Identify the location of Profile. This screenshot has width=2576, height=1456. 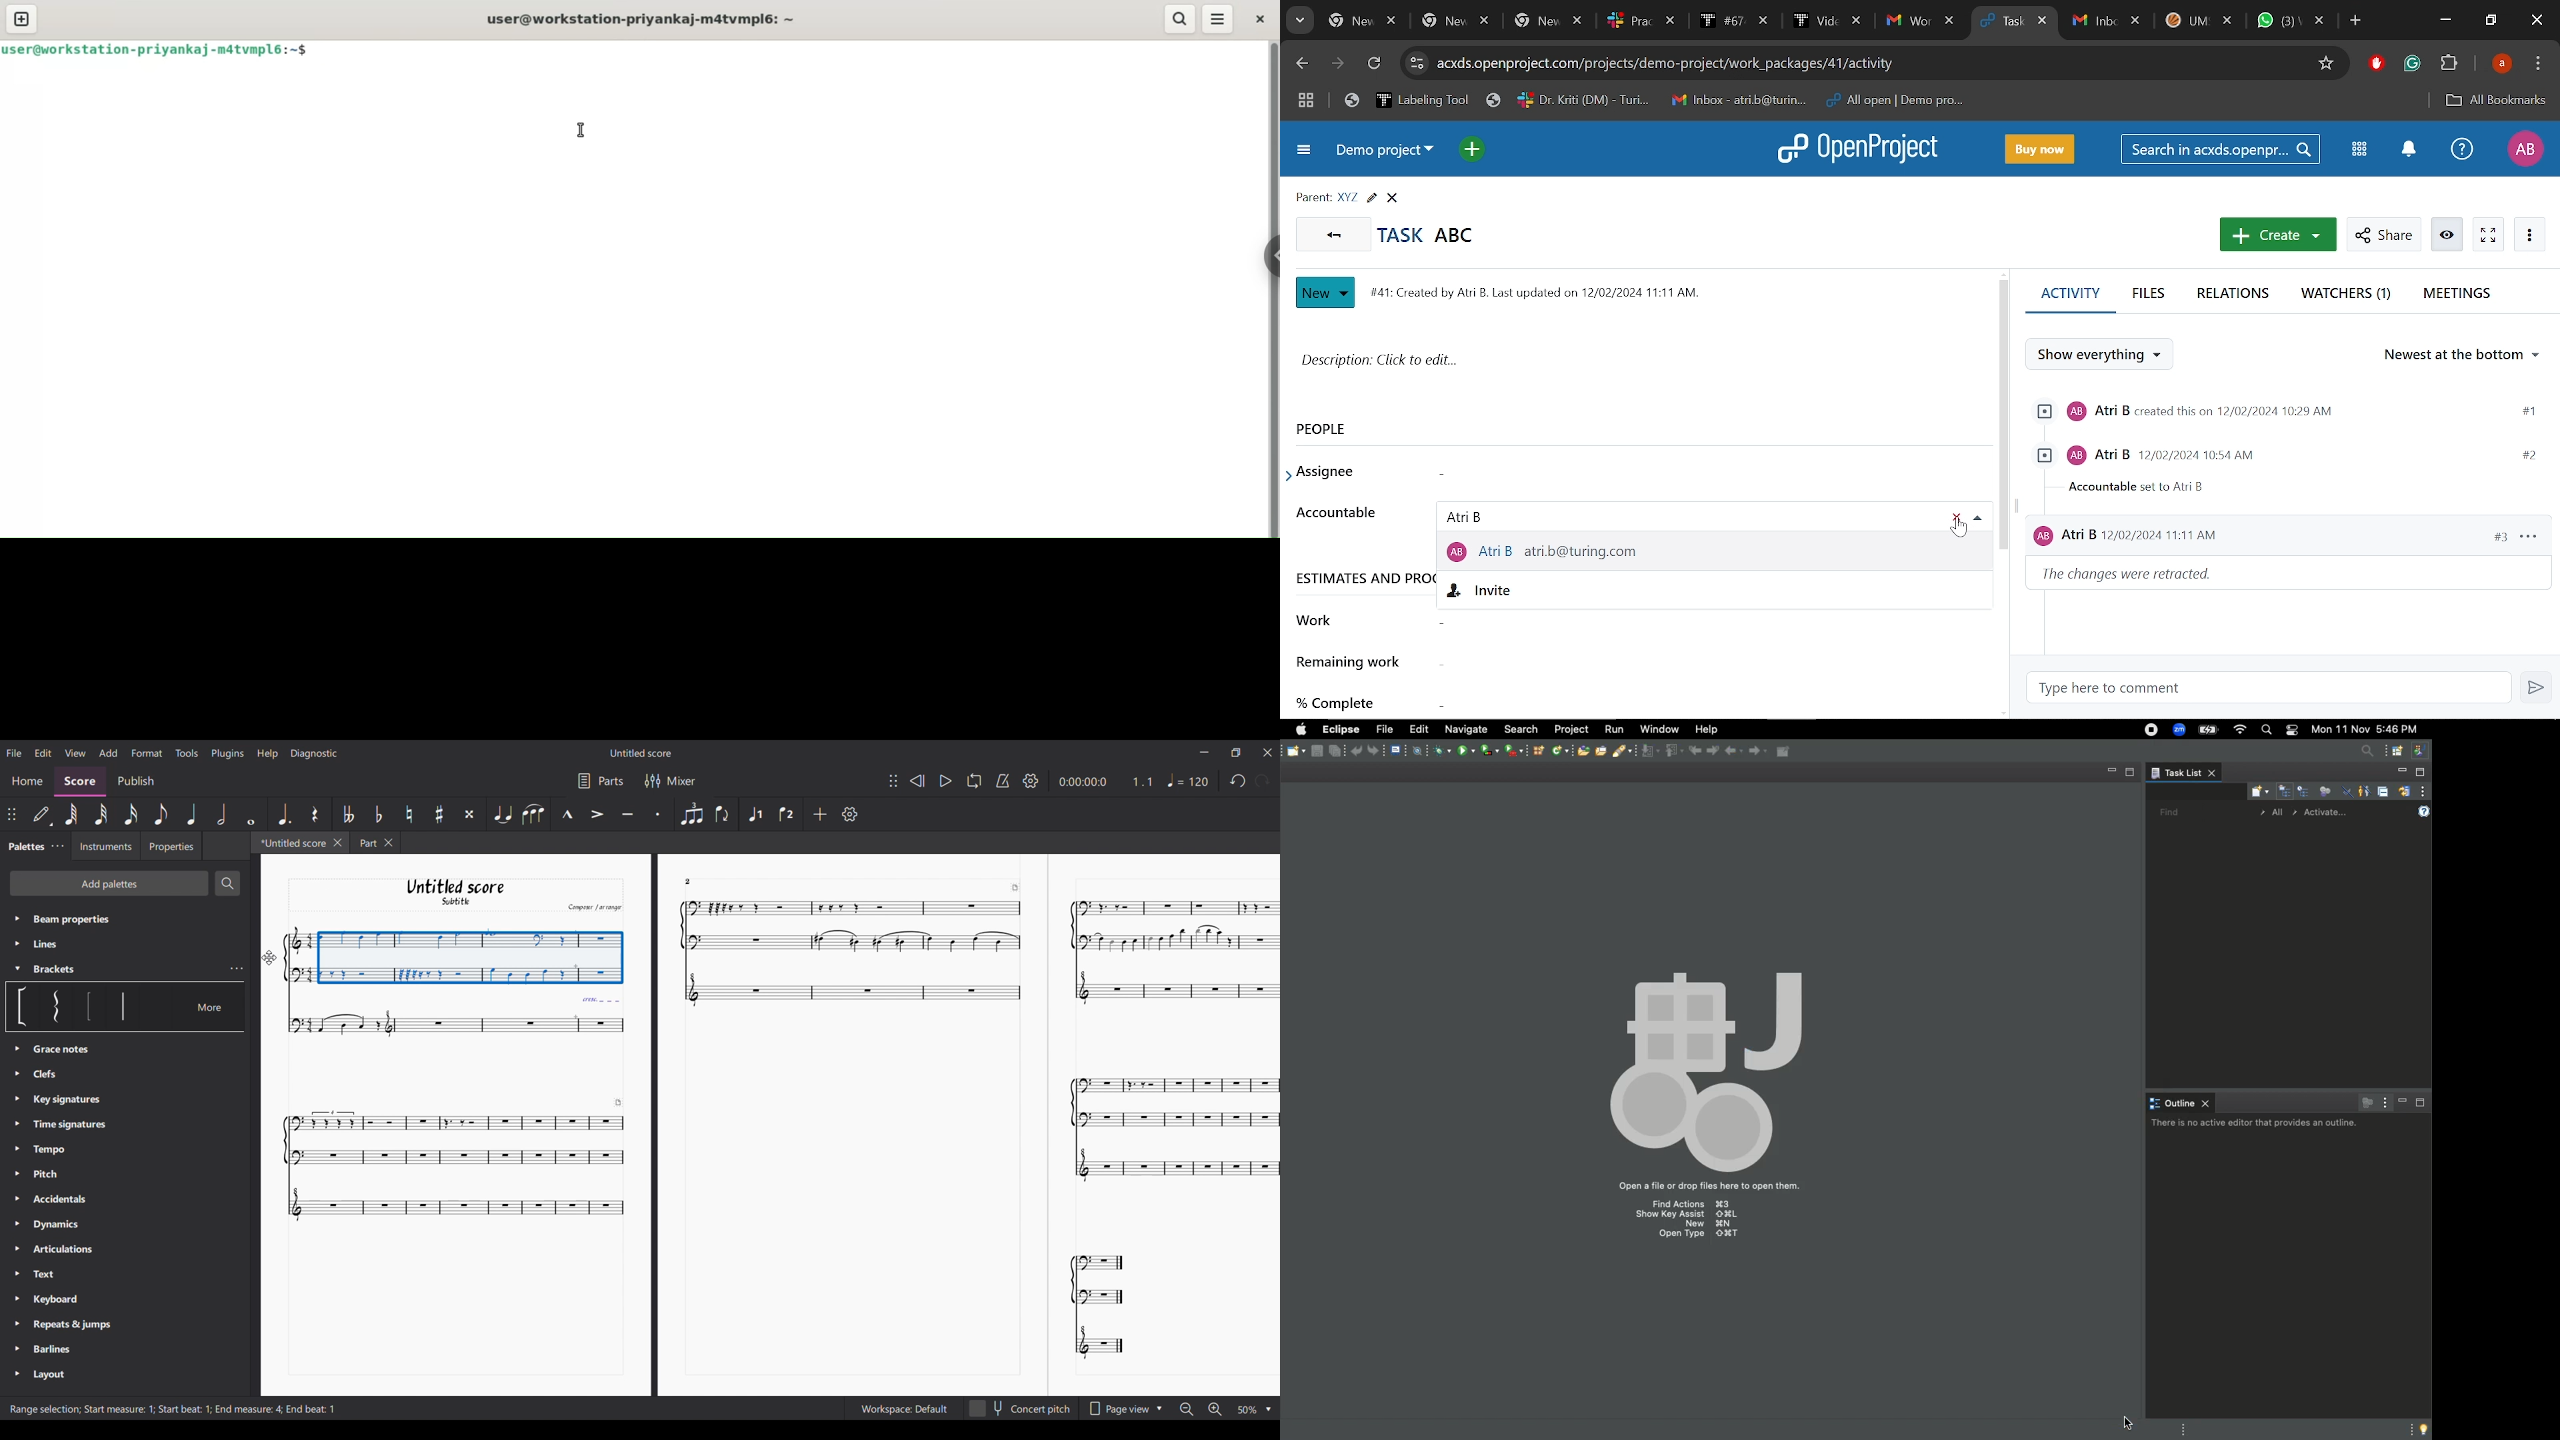
(2524, 148).